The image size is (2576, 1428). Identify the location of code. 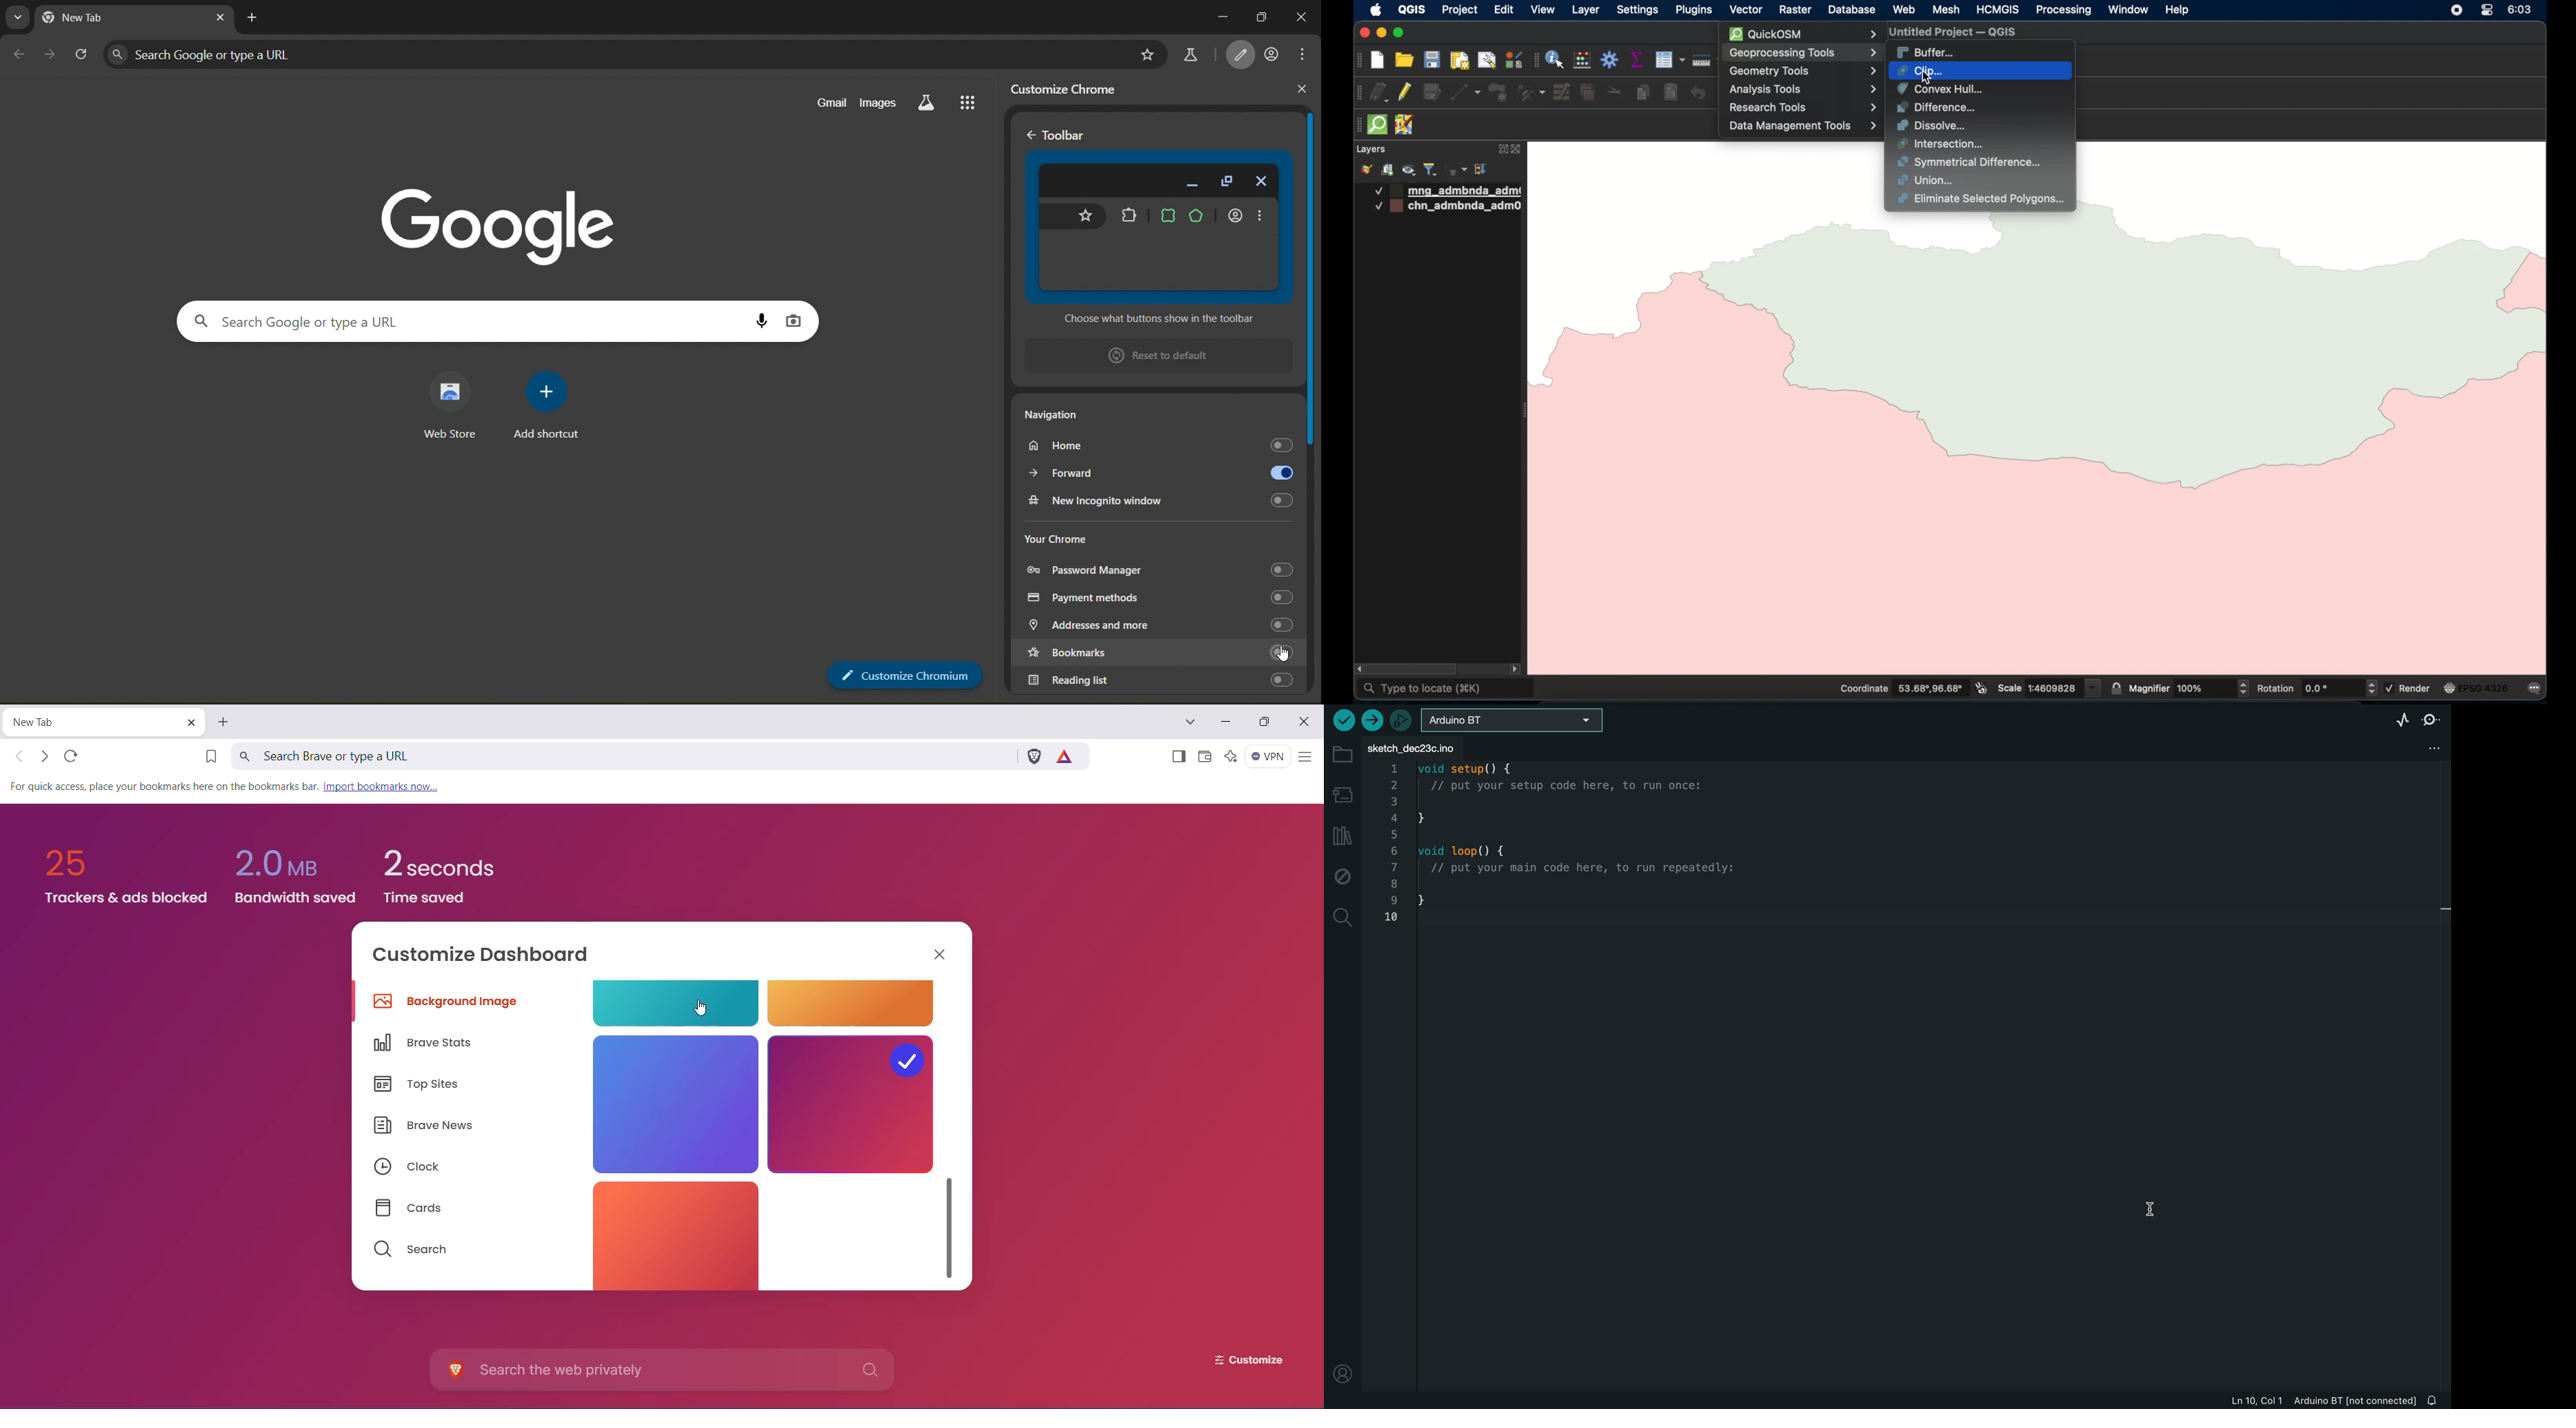
(1554, 841).